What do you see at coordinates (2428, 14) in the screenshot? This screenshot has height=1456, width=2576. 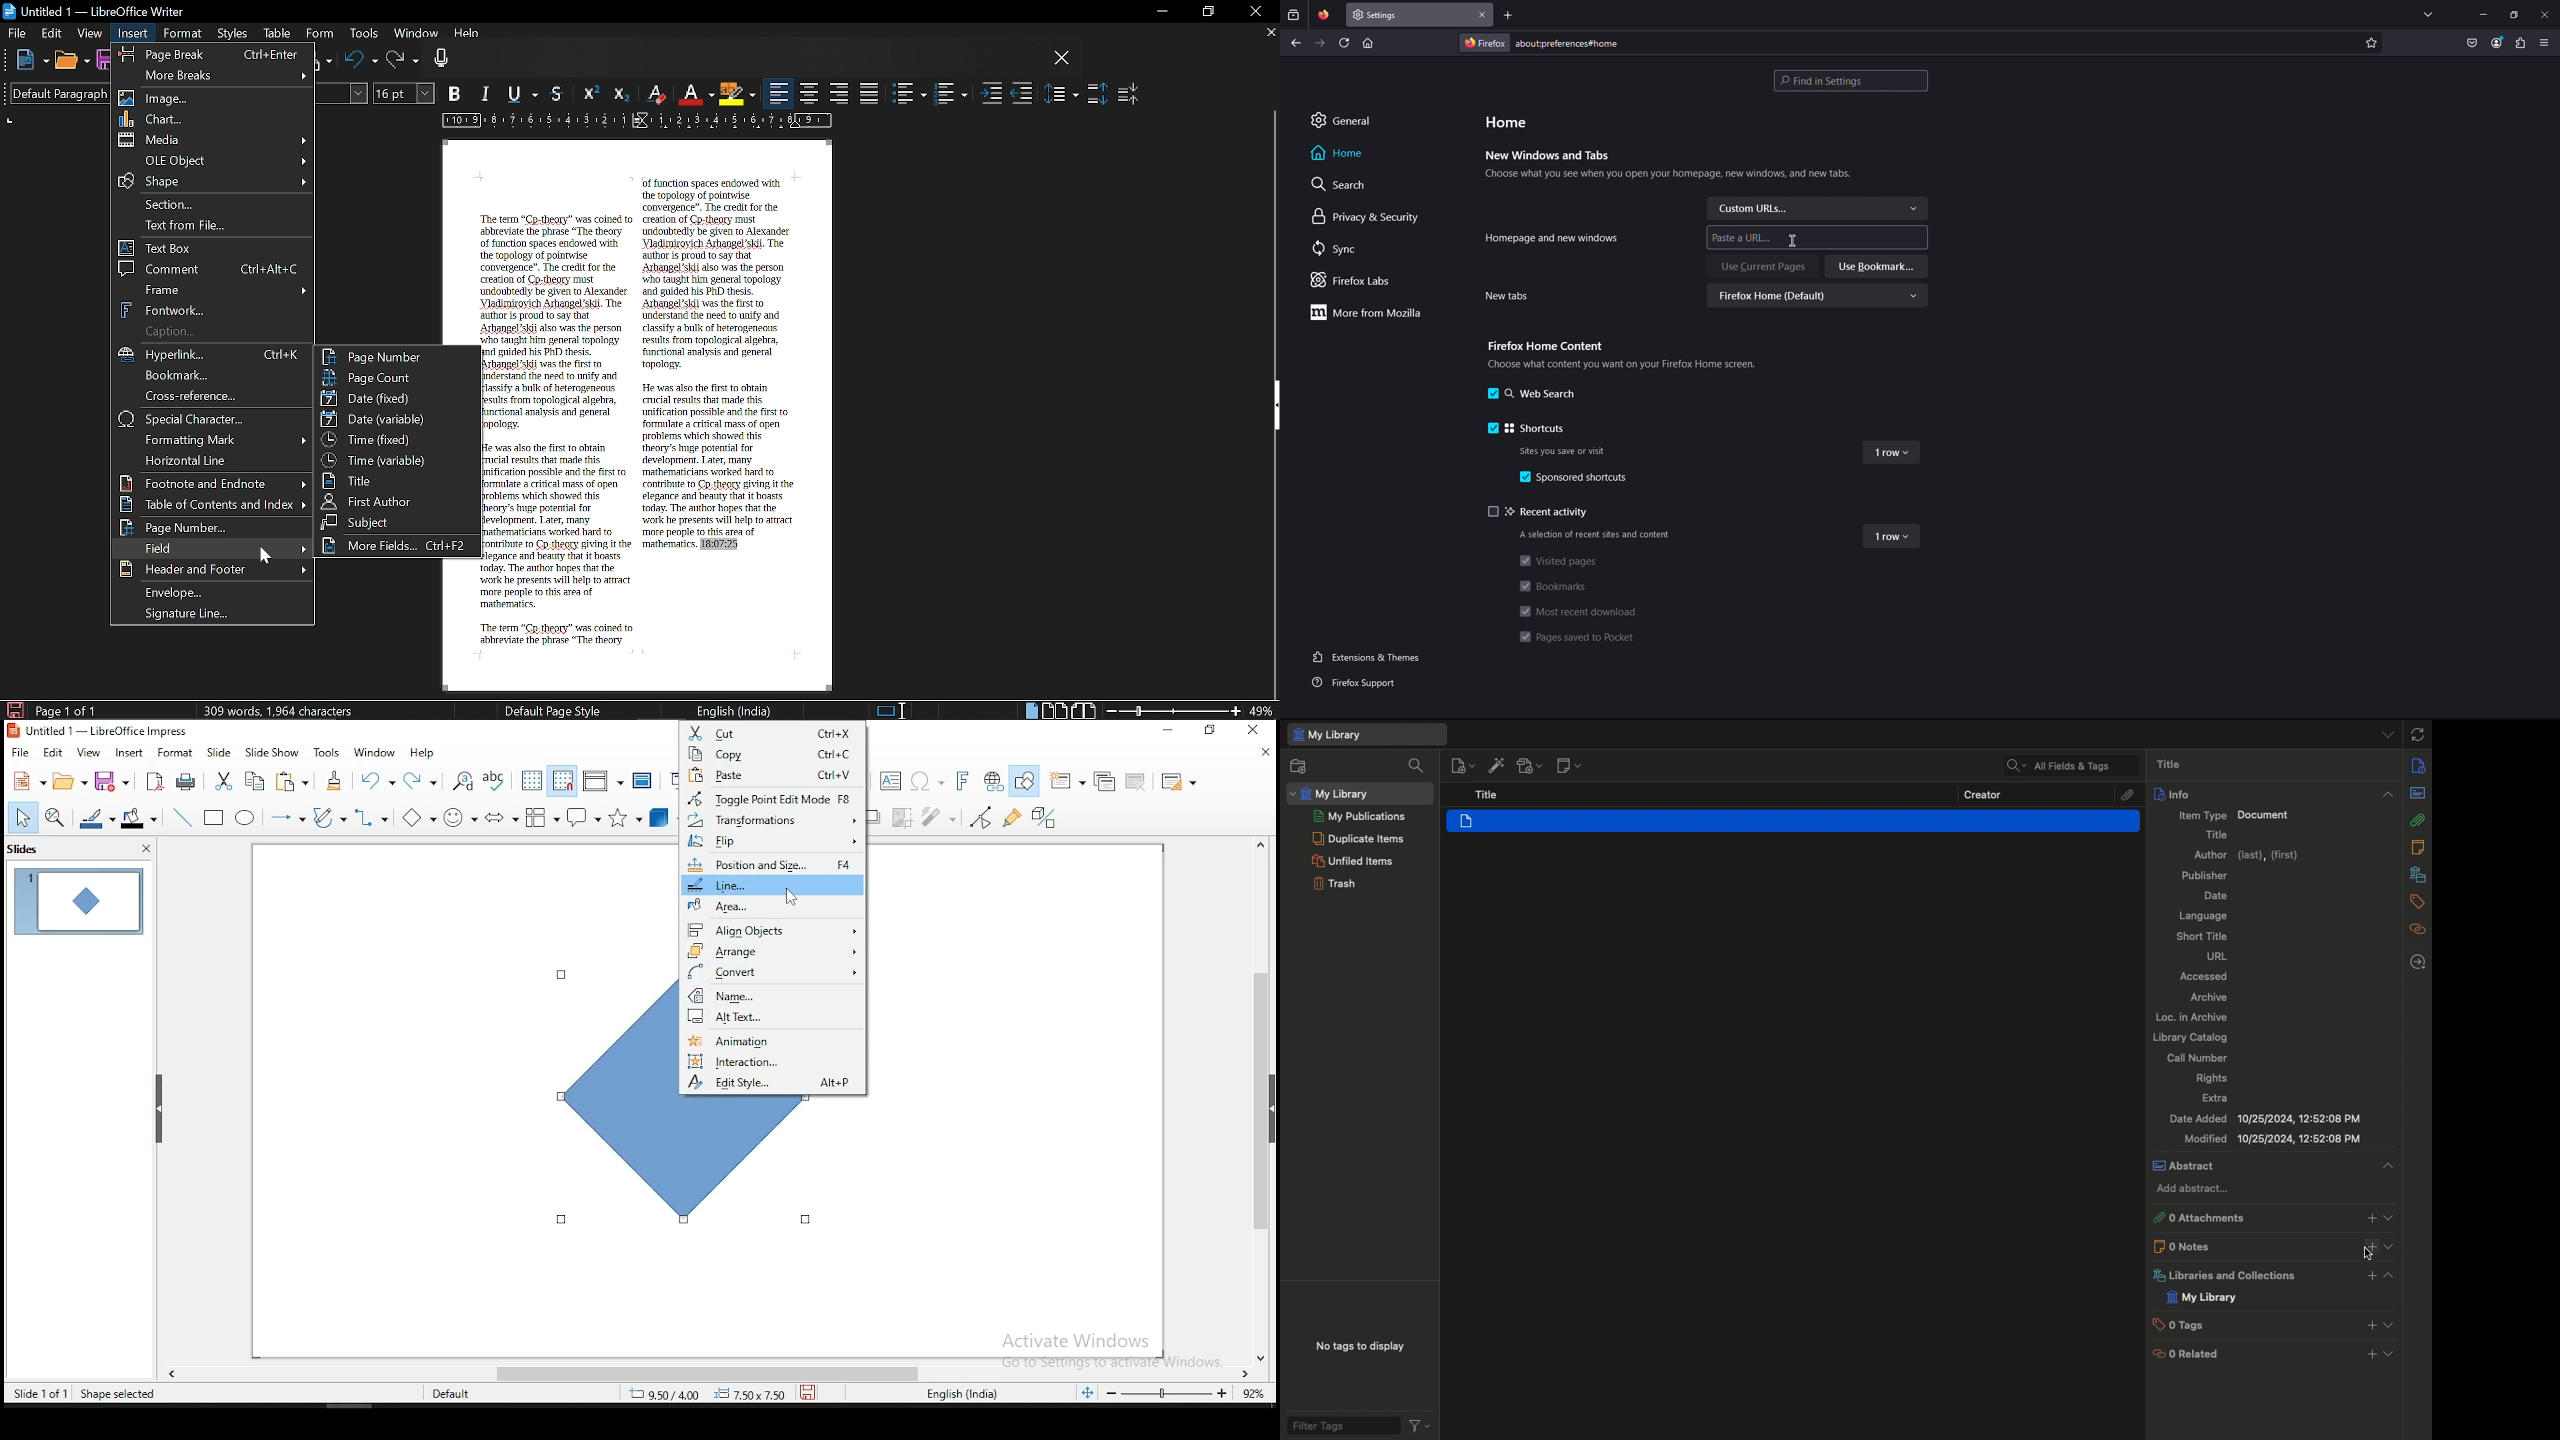 I see `List all tabs` at bounding box center [2428, 14].